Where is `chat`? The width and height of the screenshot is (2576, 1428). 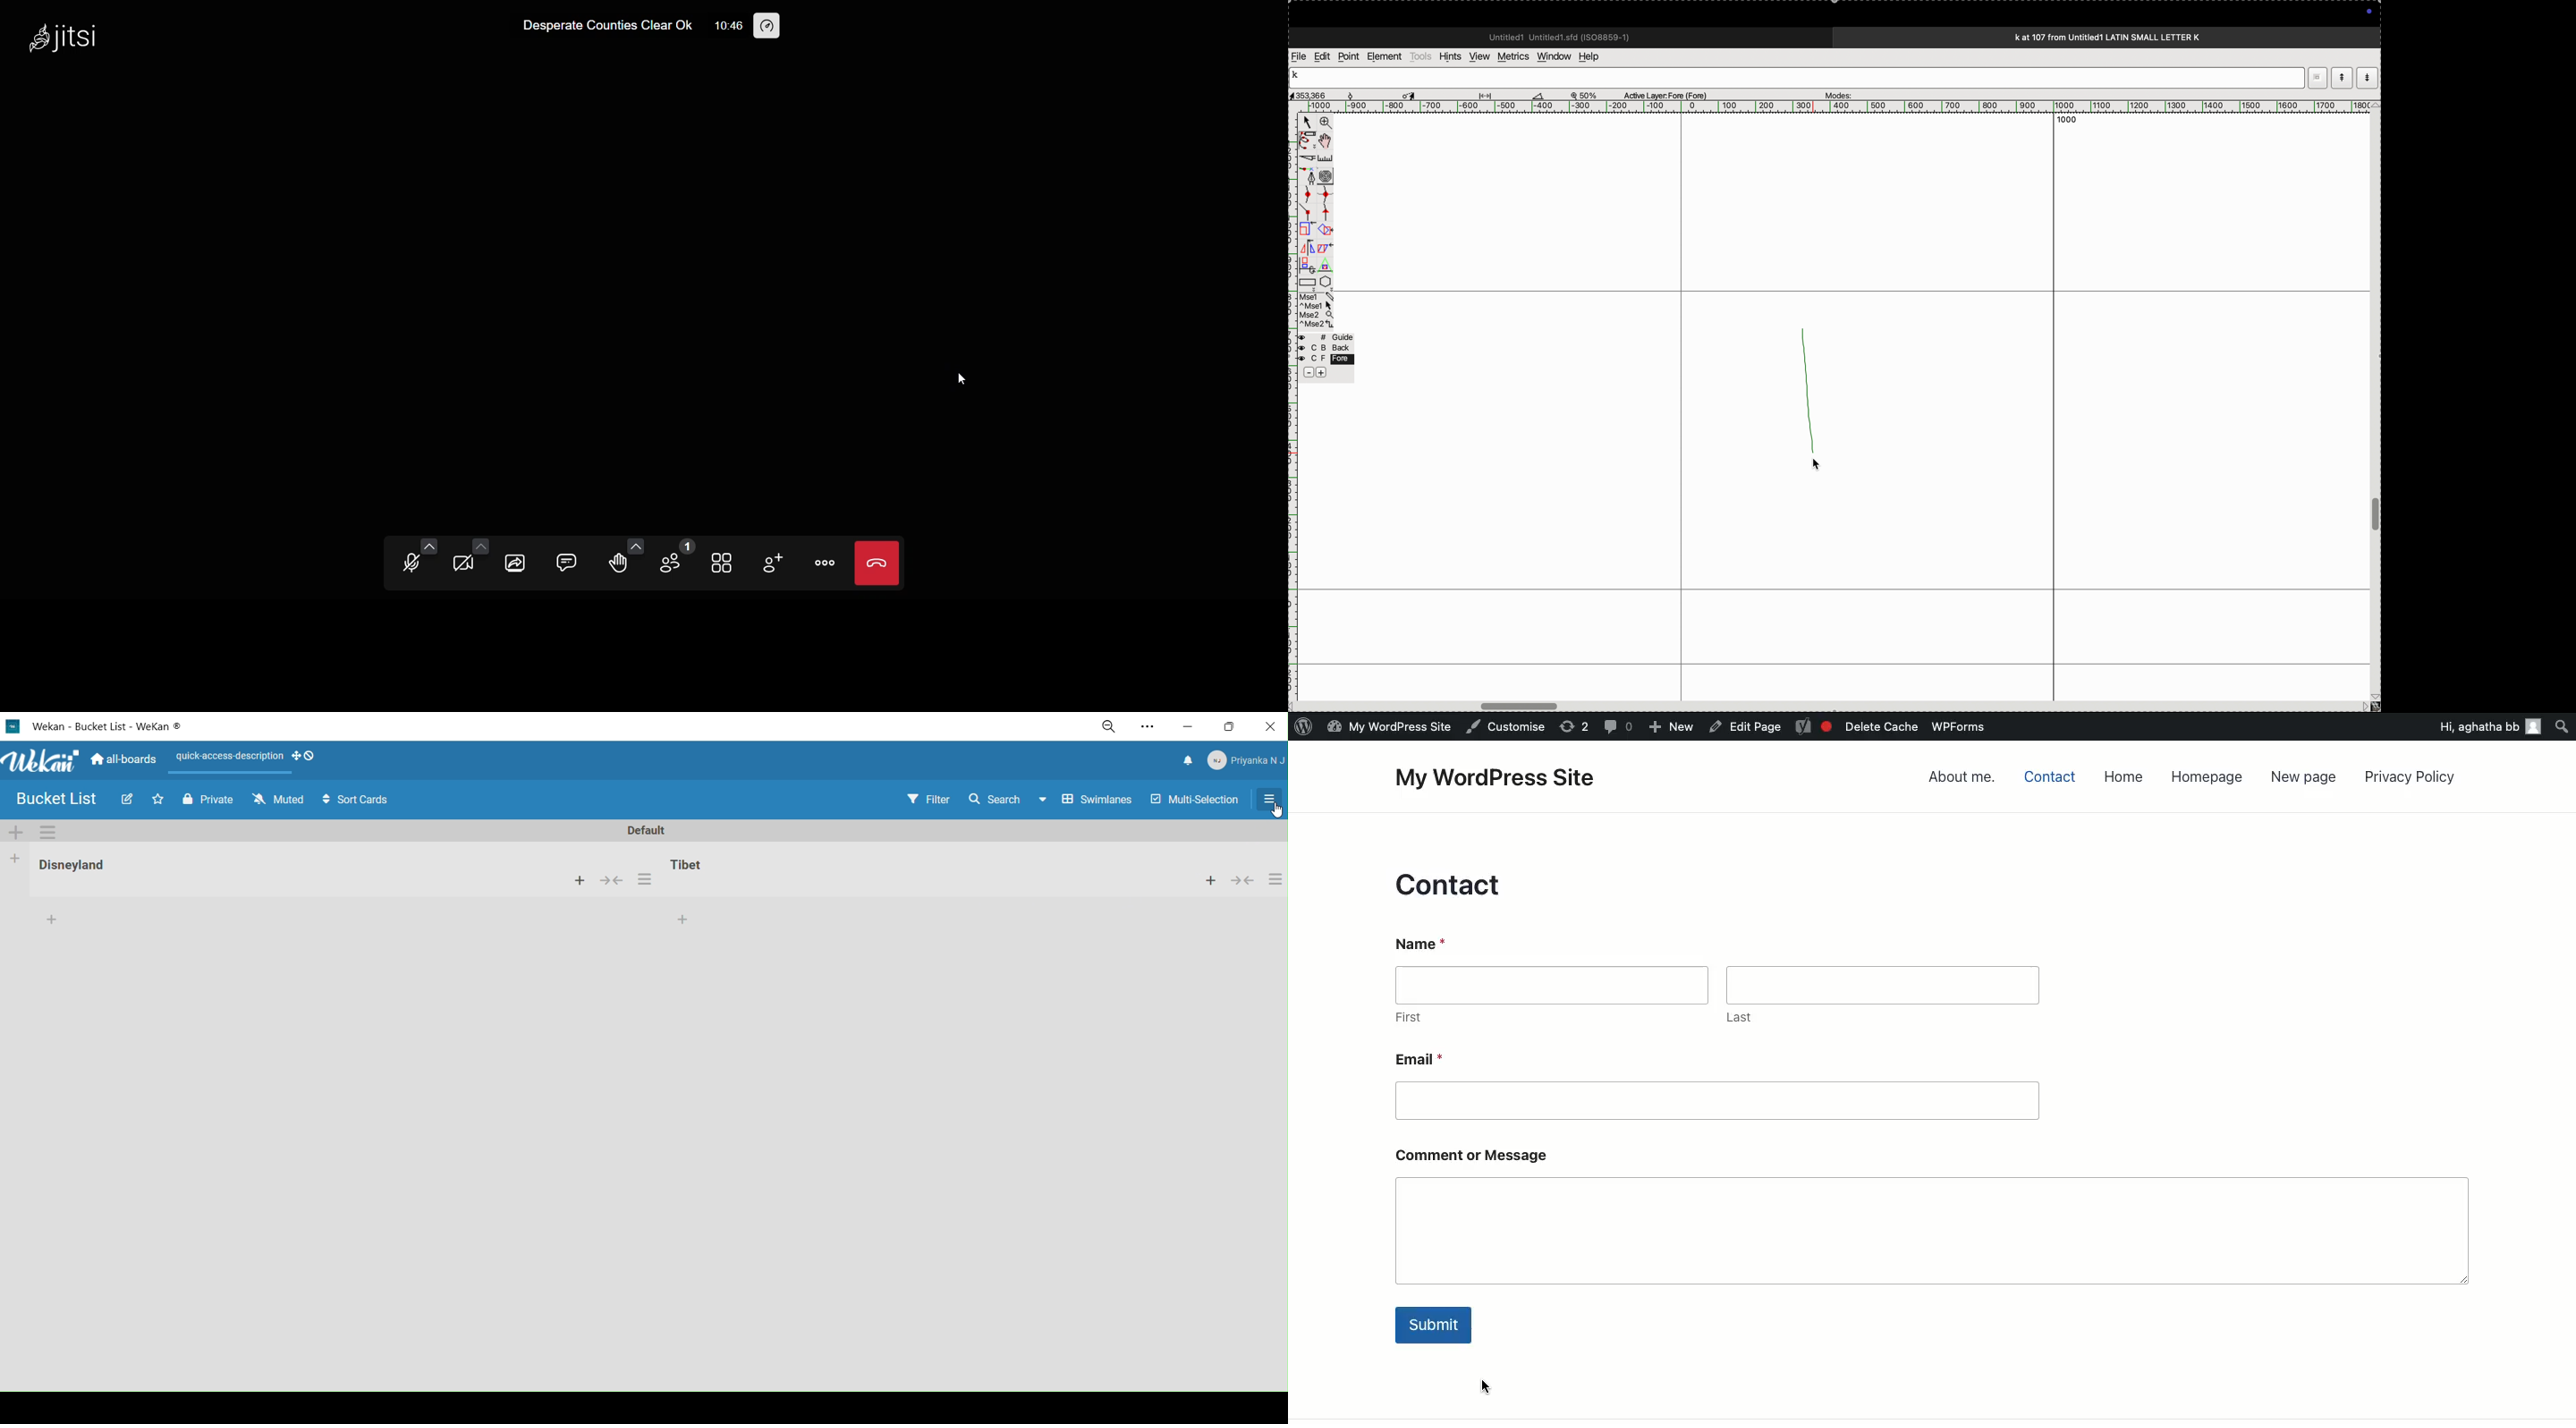 chat is located at coordinates (565, 562).